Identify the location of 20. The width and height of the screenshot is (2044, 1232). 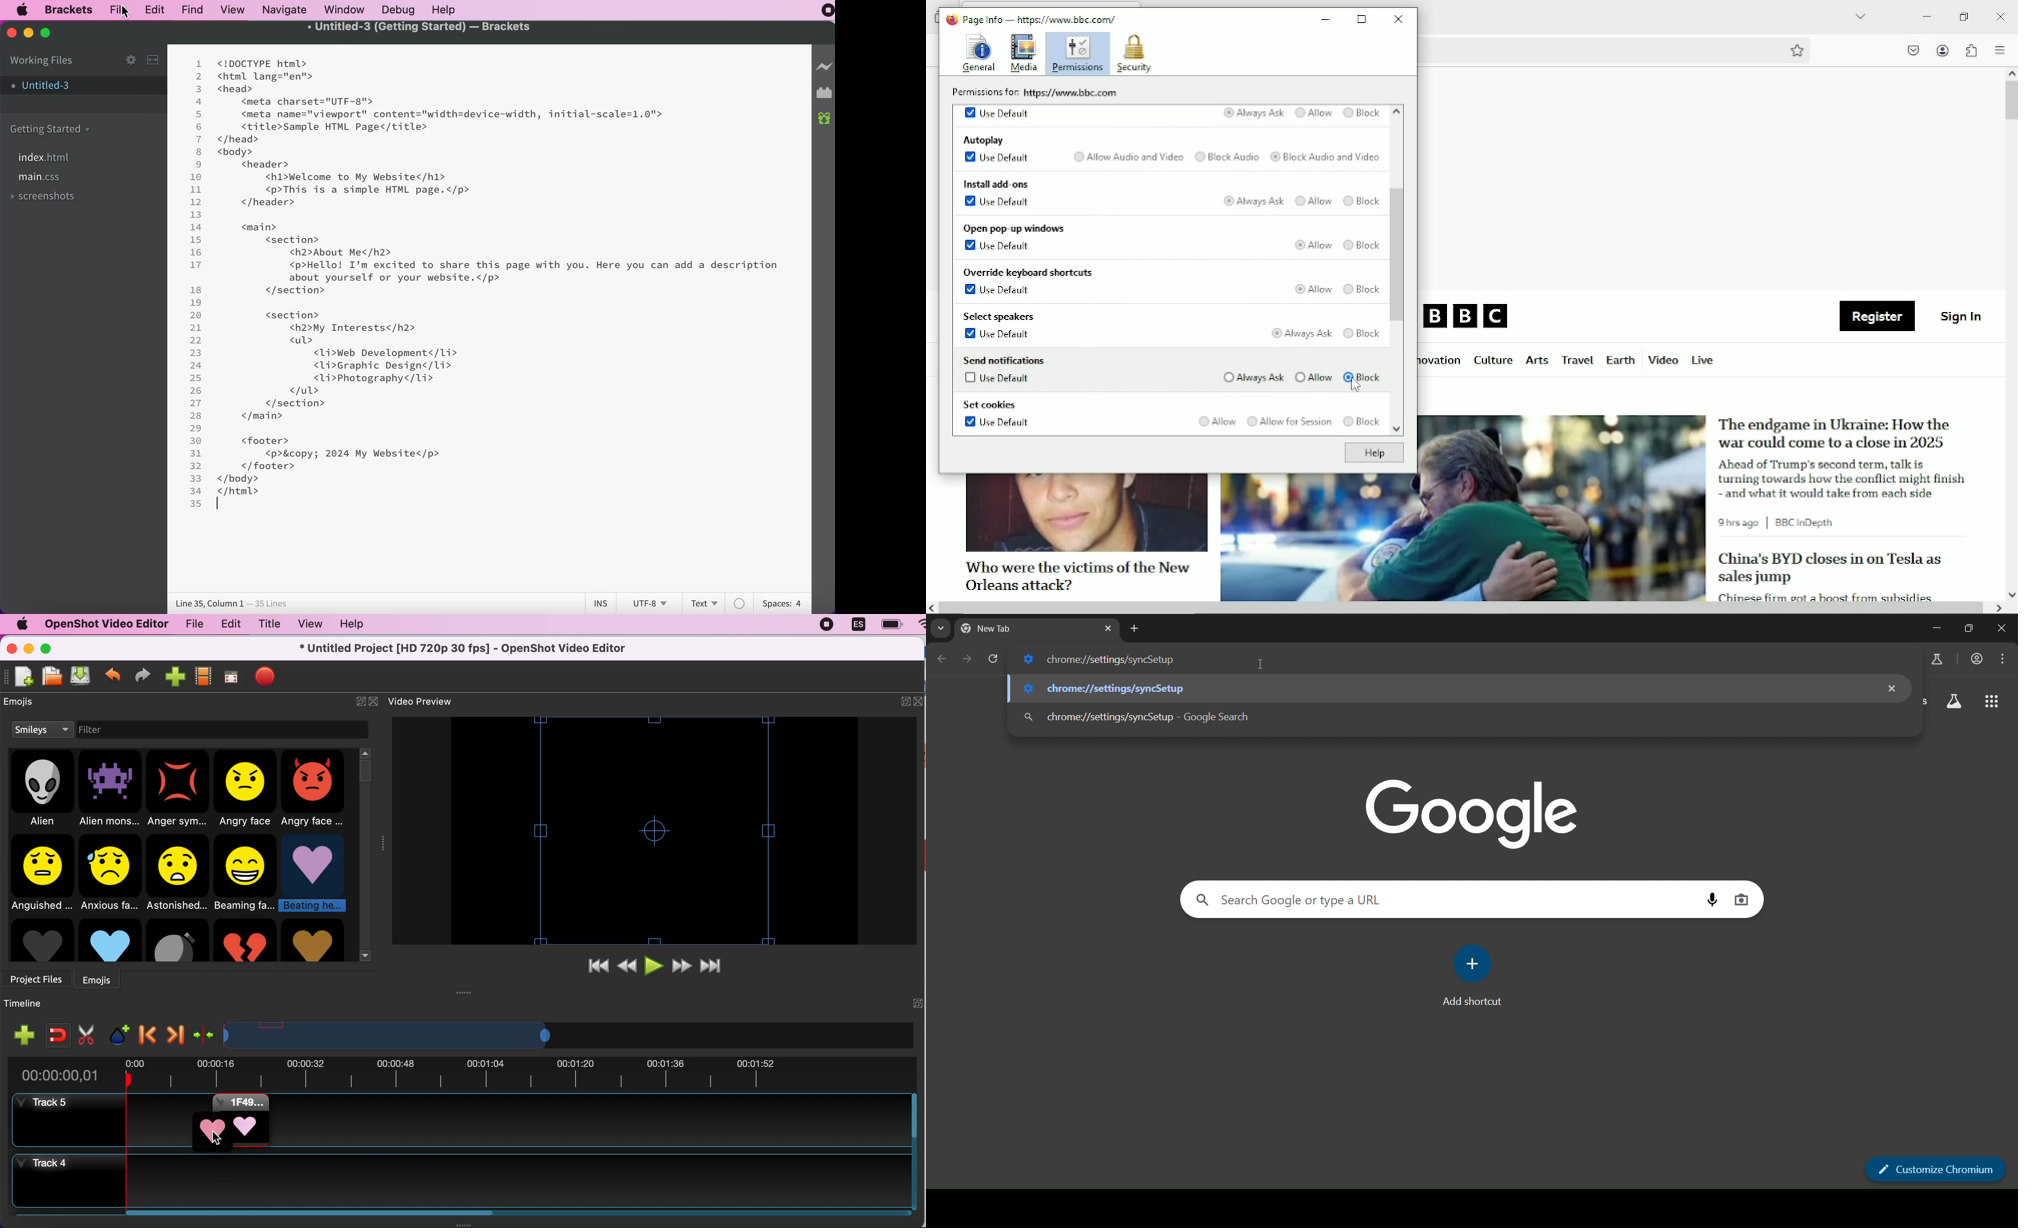
(196, 315).